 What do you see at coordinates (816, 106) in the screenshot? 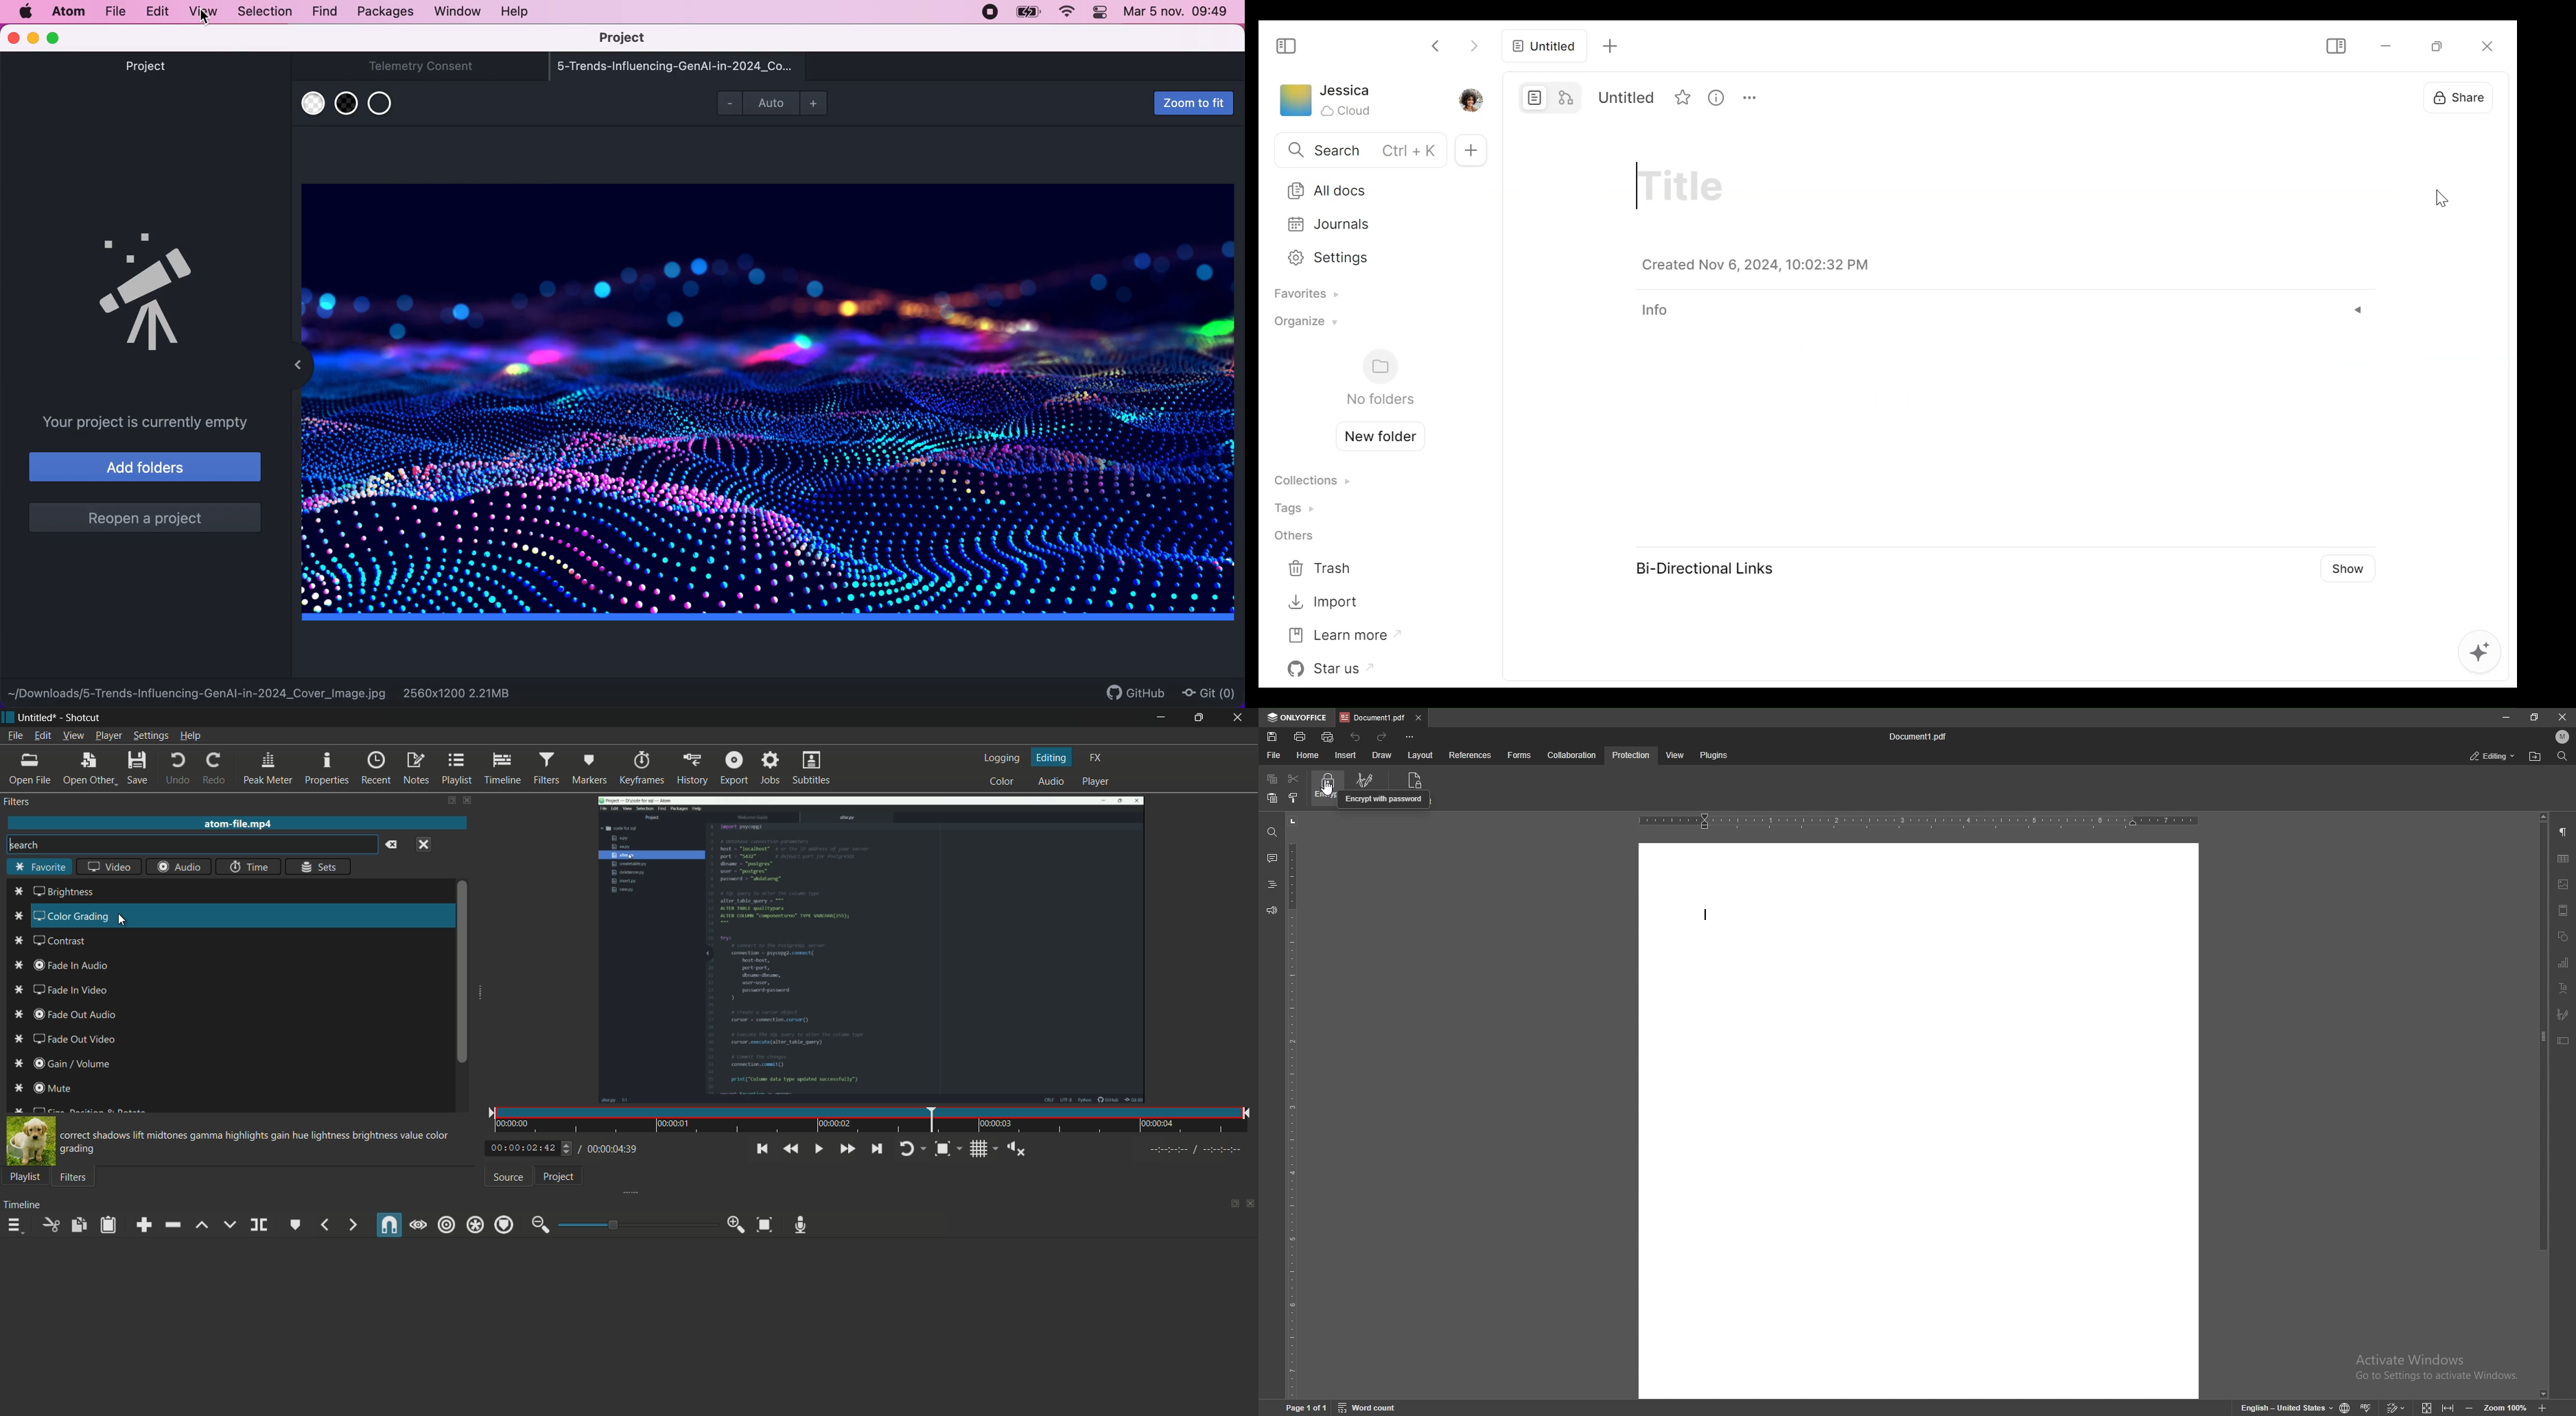
I see `zoom in` at bounding box center [816, 106].